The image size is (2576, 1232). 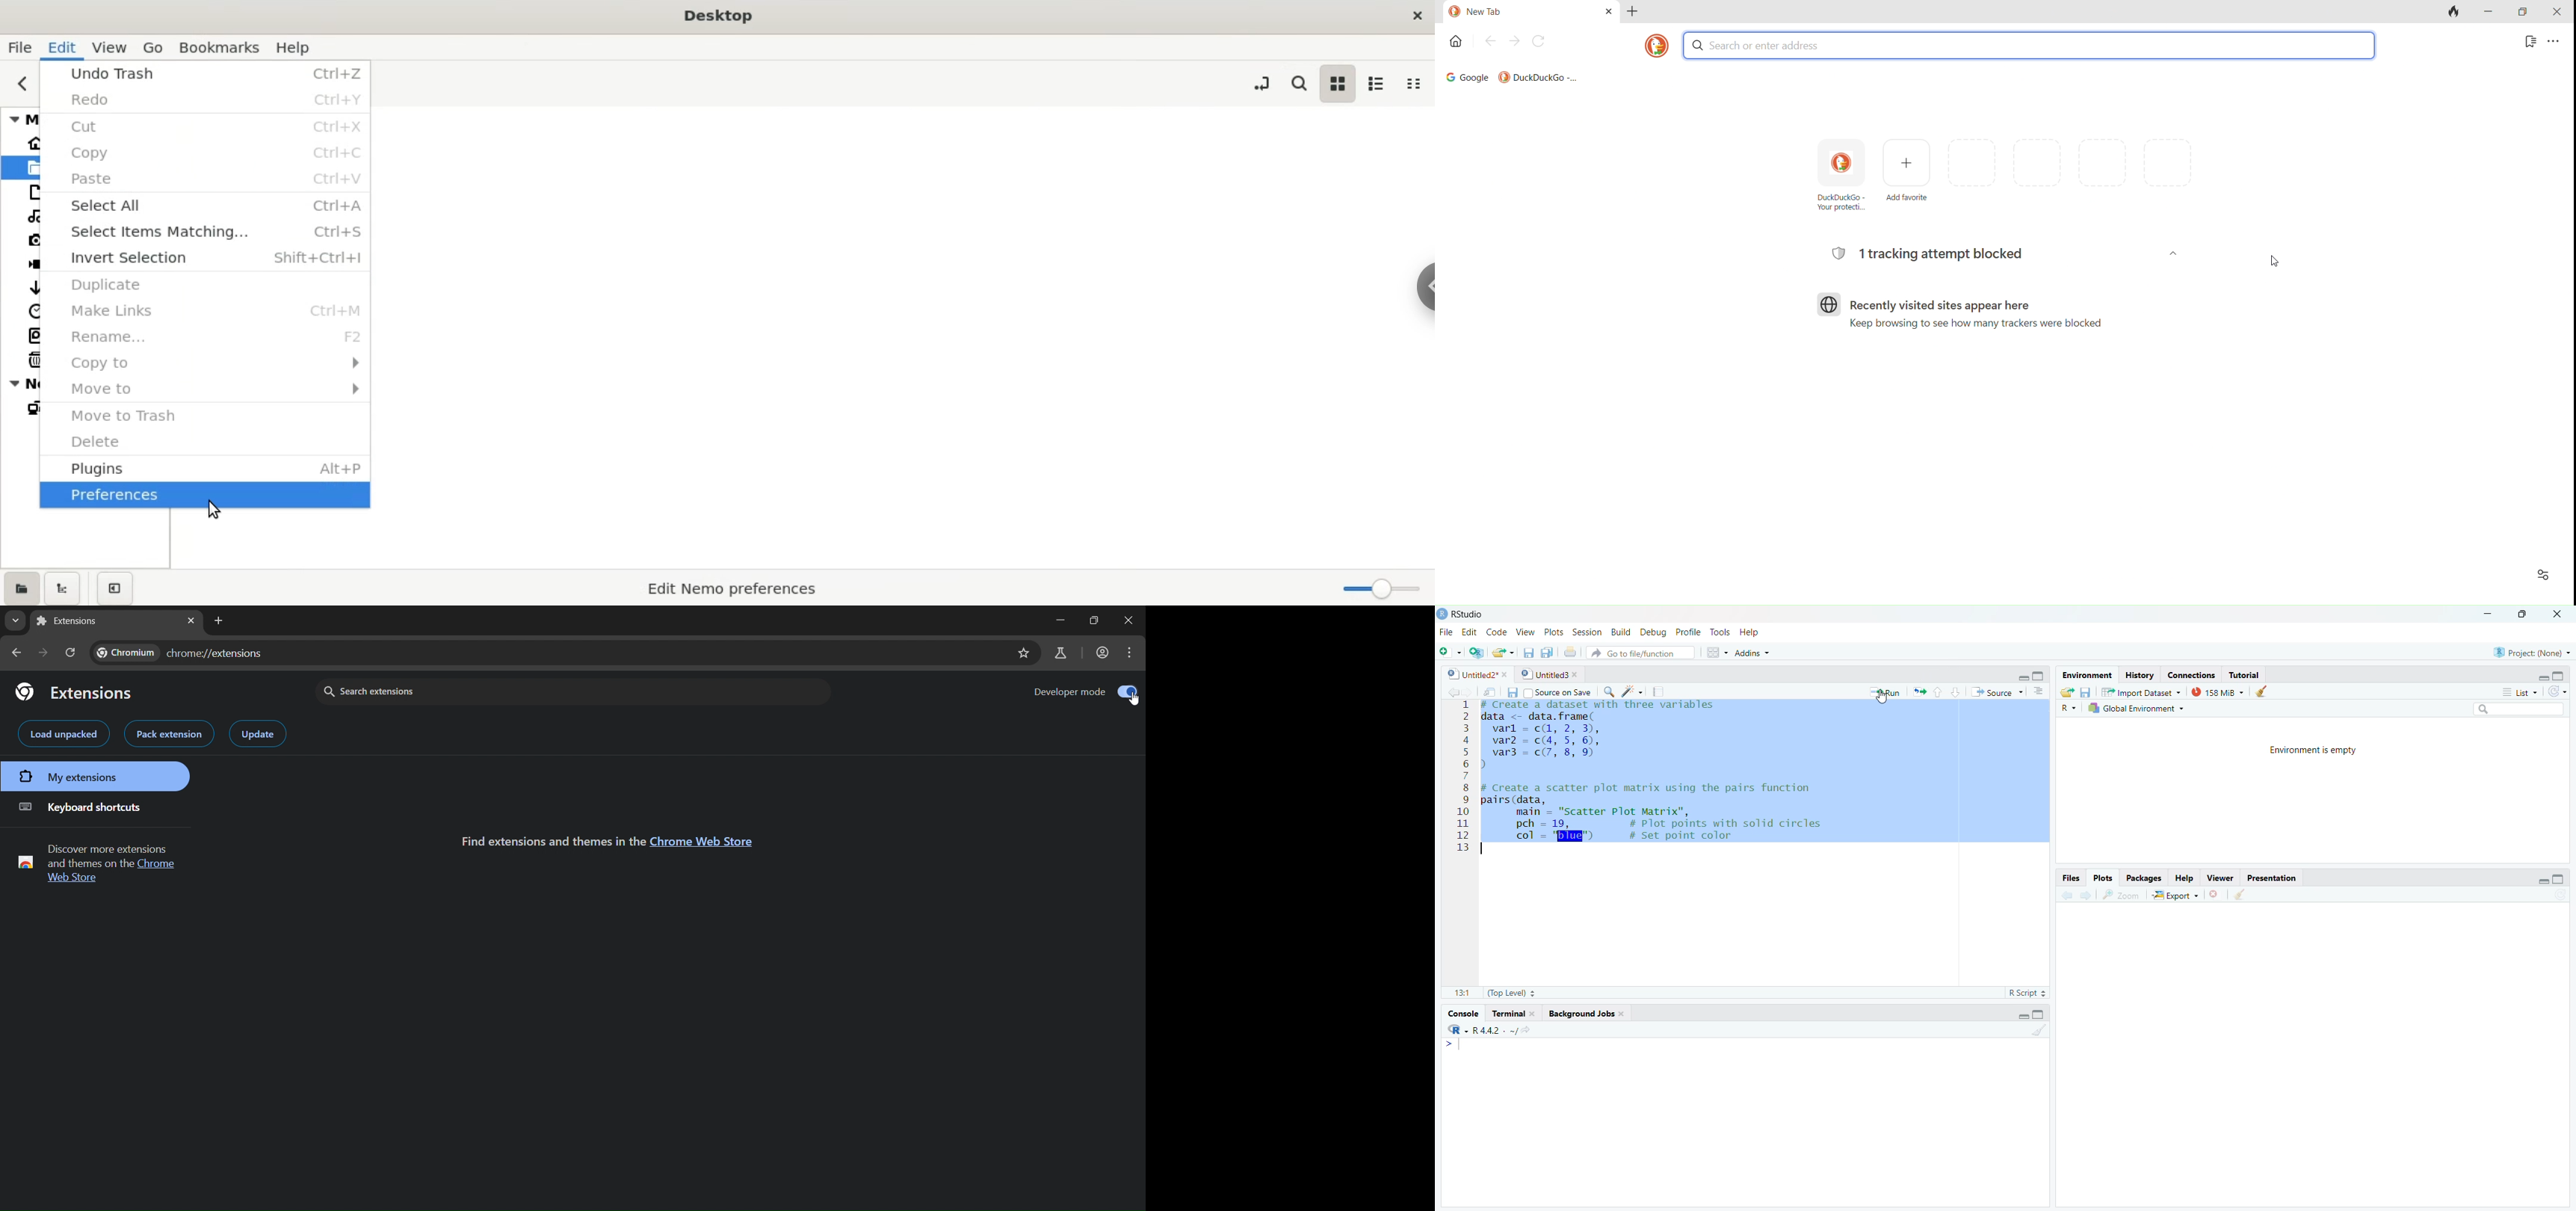 I want to click on backward, so click(x=2061, y=895).